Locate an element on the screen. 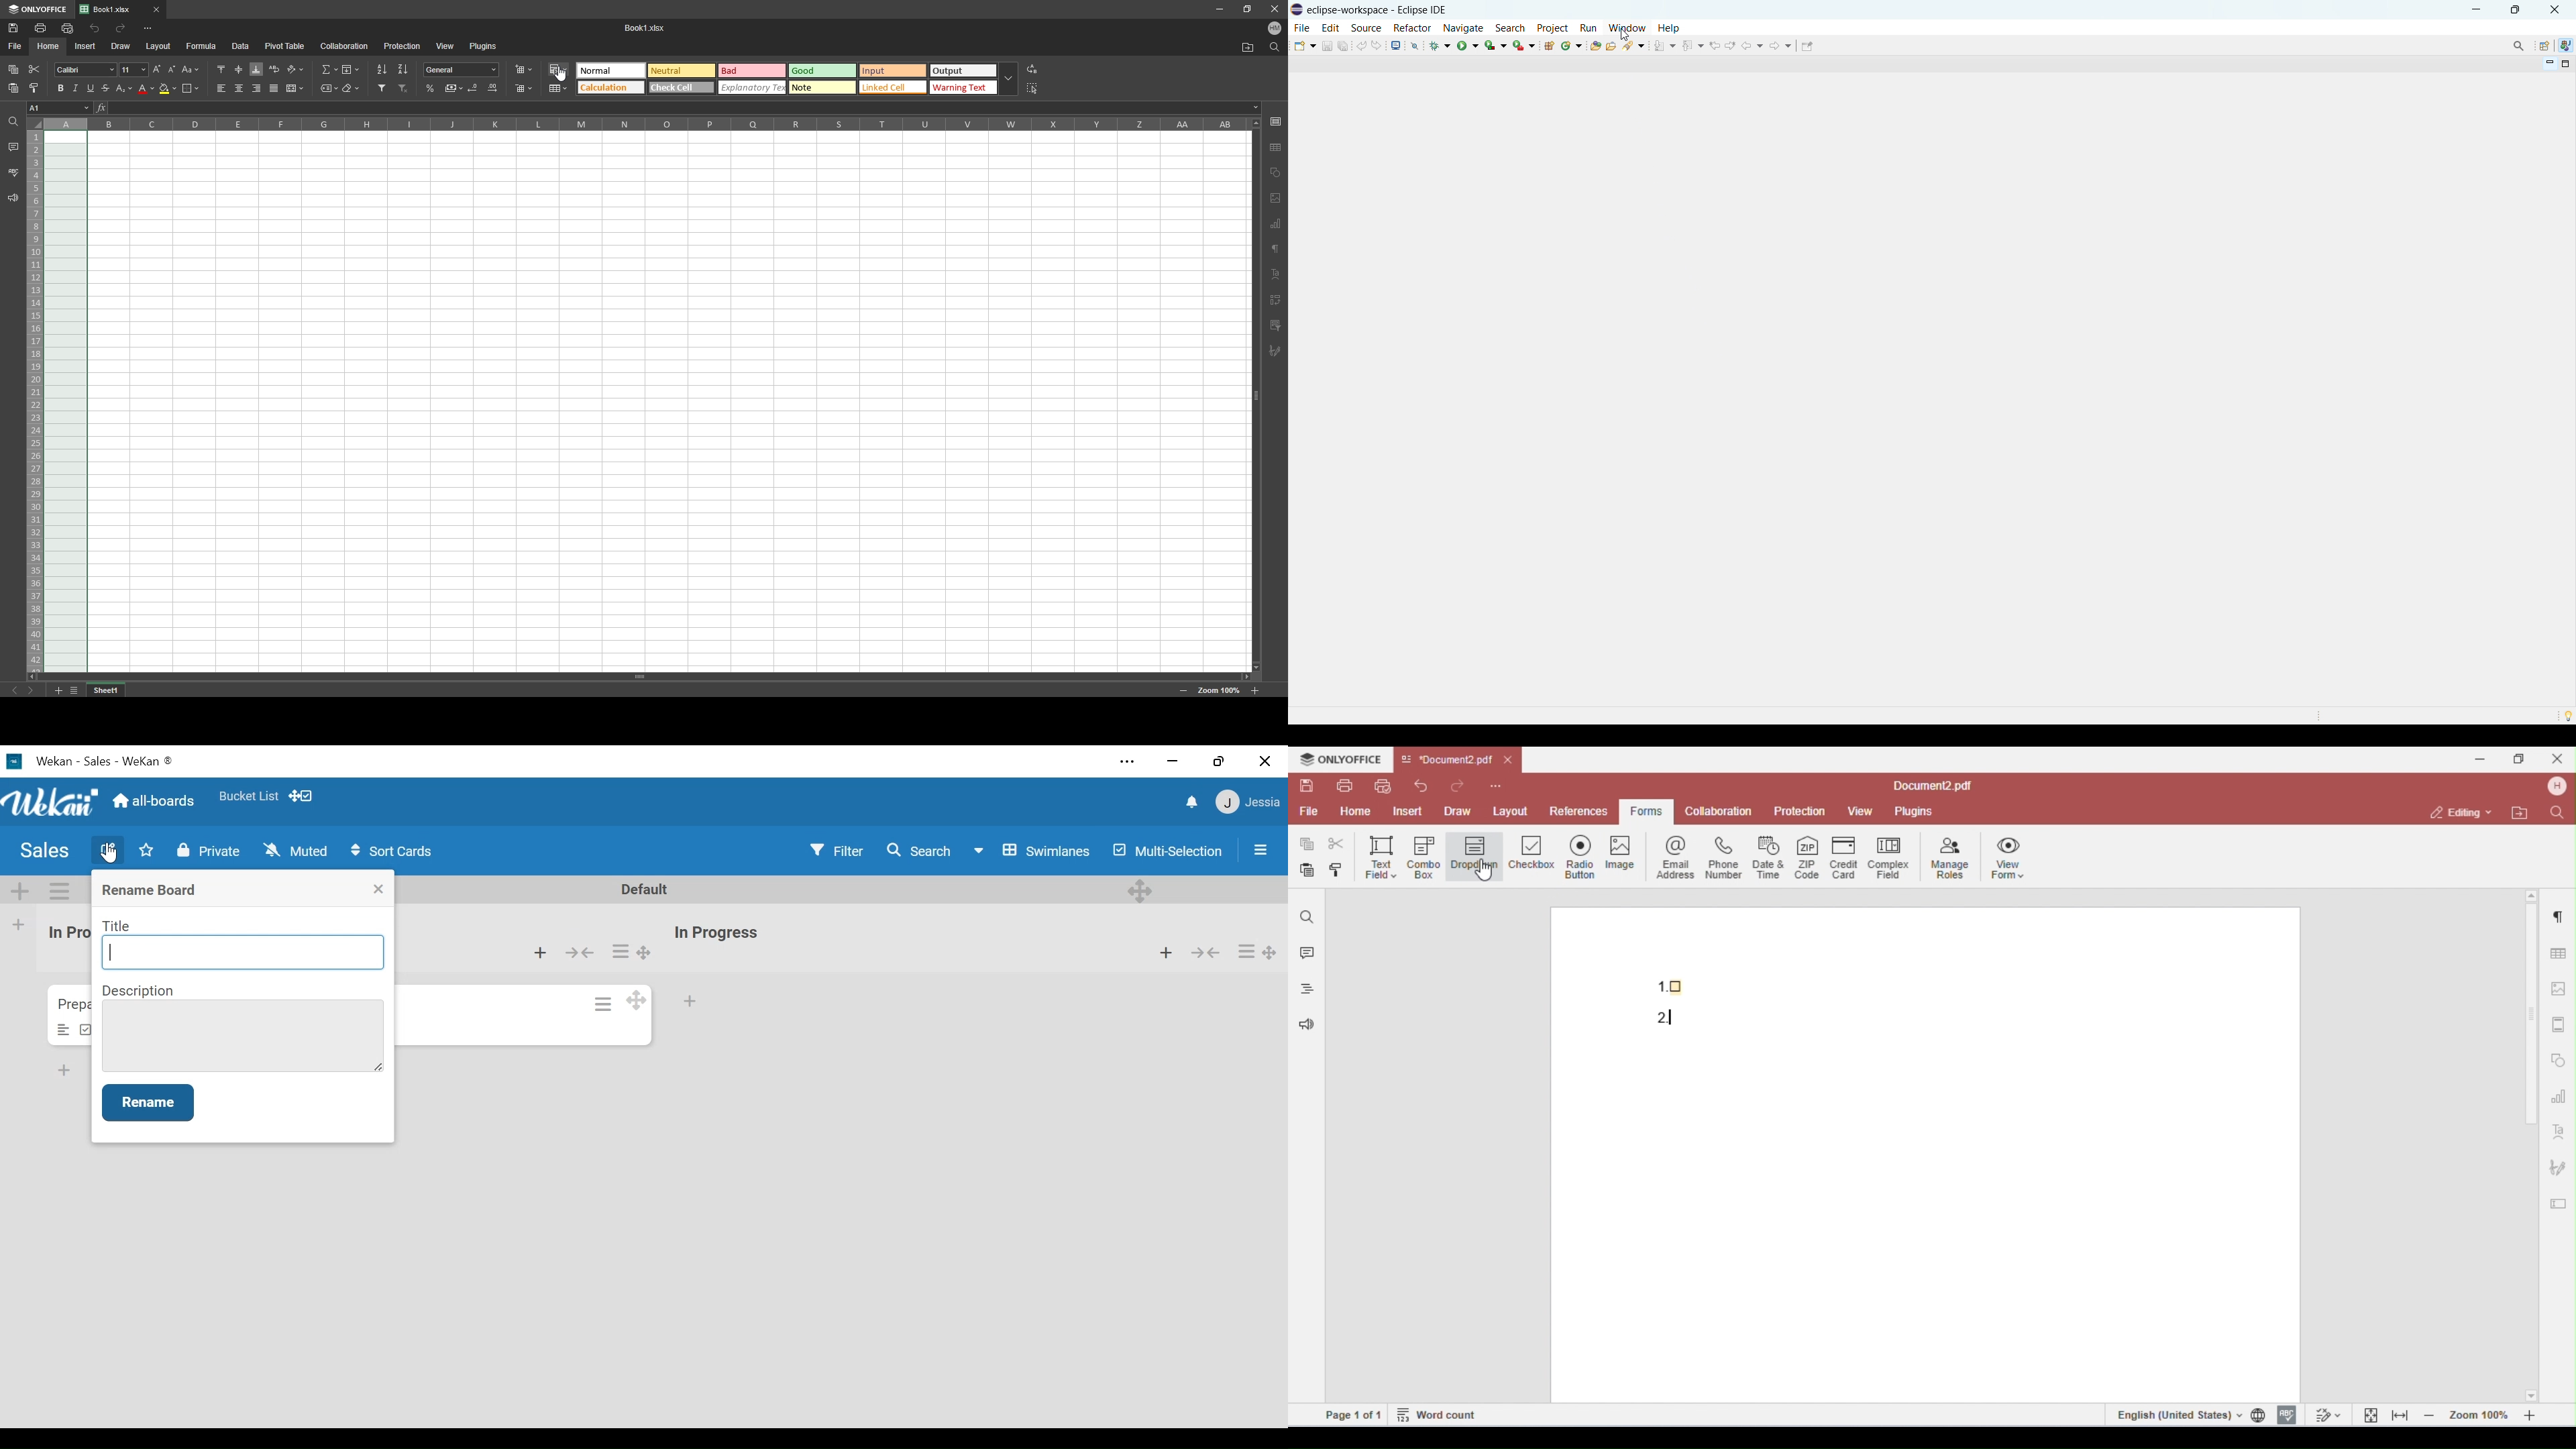  find is located at coordinates (1275, 48).